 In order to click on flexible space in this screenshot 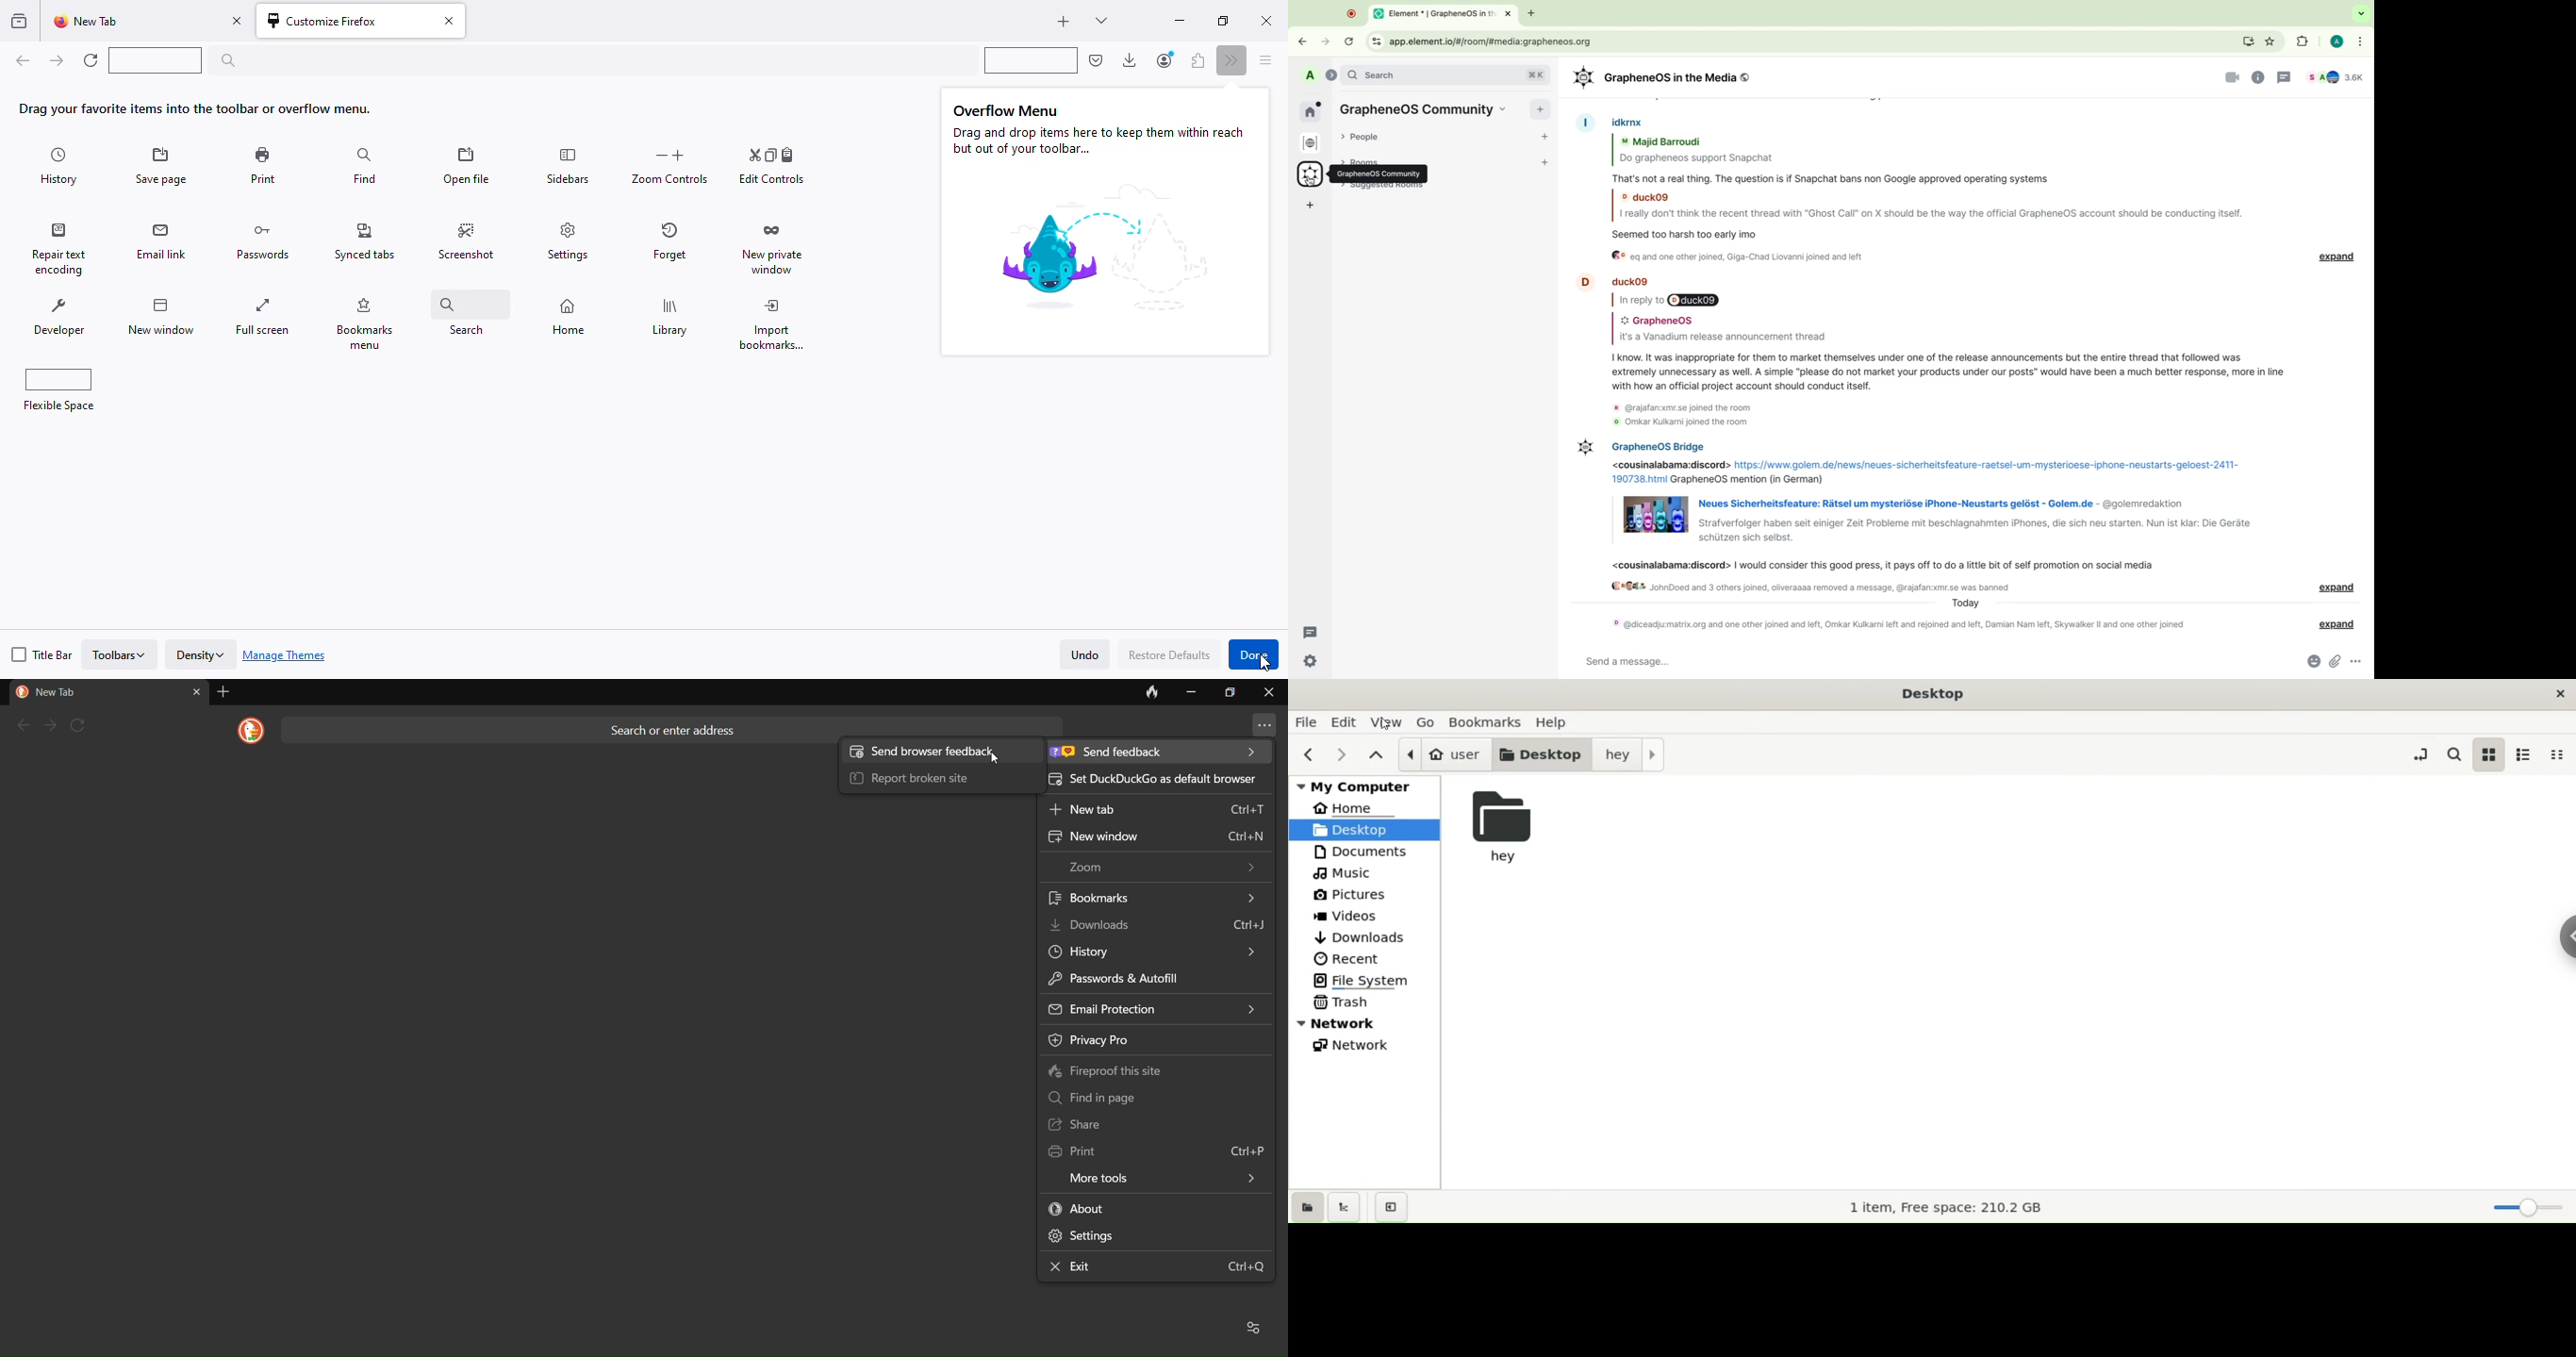, I will do `click(1032, 60)`.